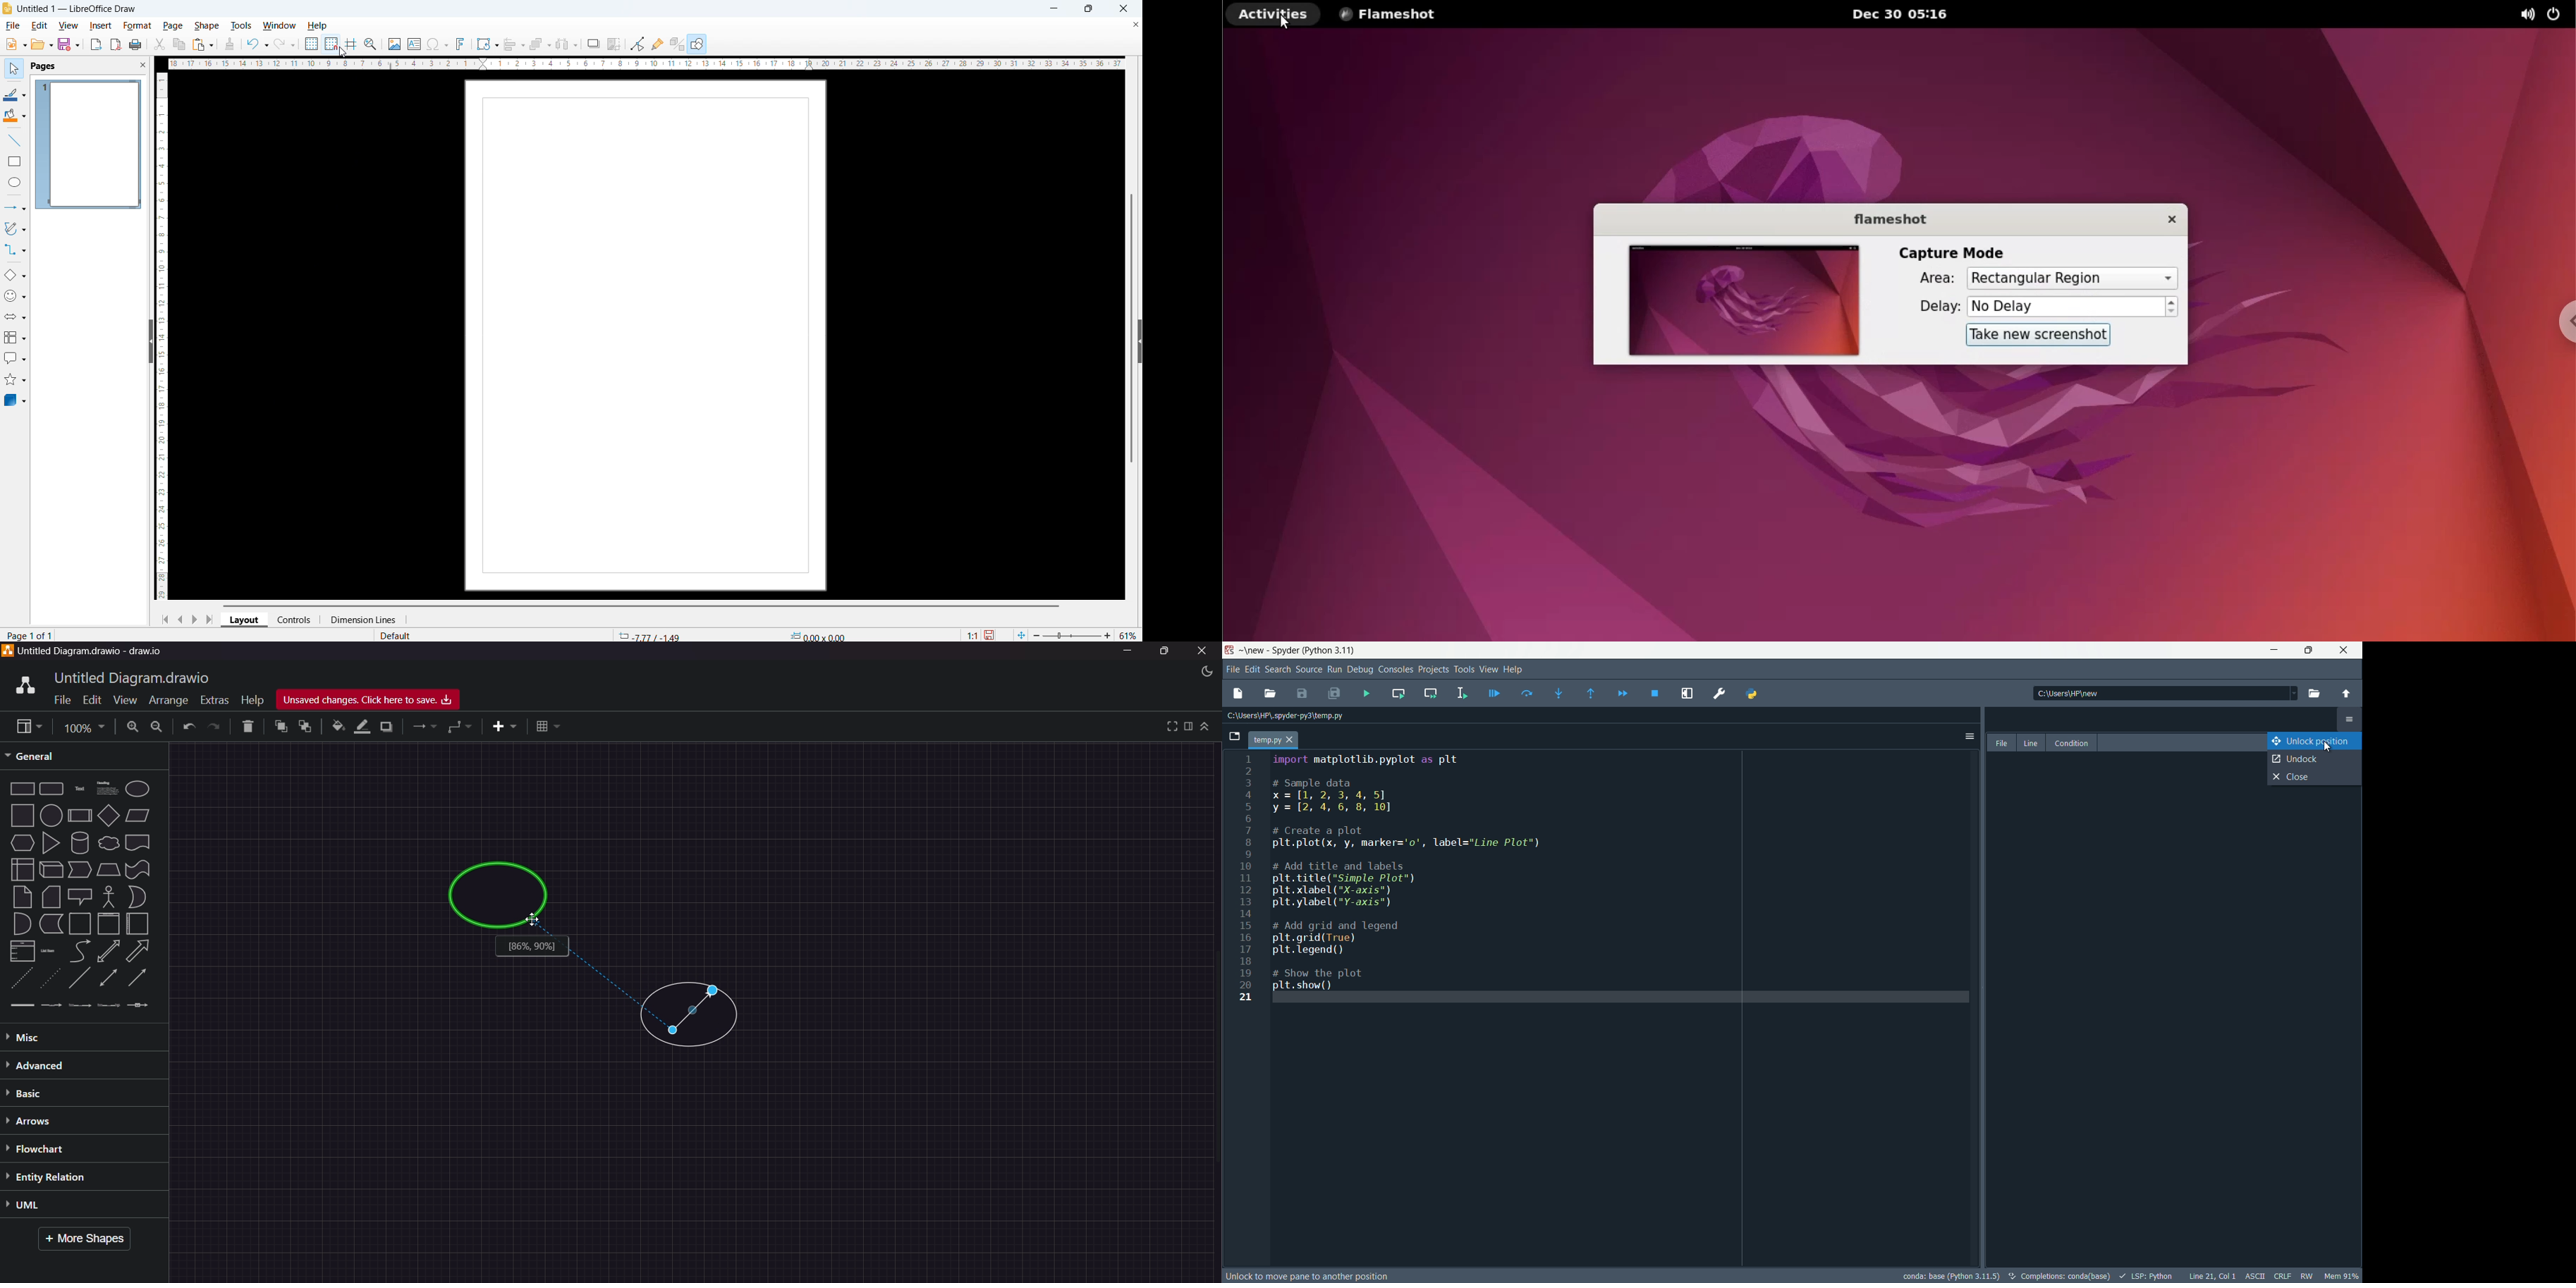 Image resolution: width=2576 pixels, height=1288 pixels. I want to click on close app, so click(2309, 650).